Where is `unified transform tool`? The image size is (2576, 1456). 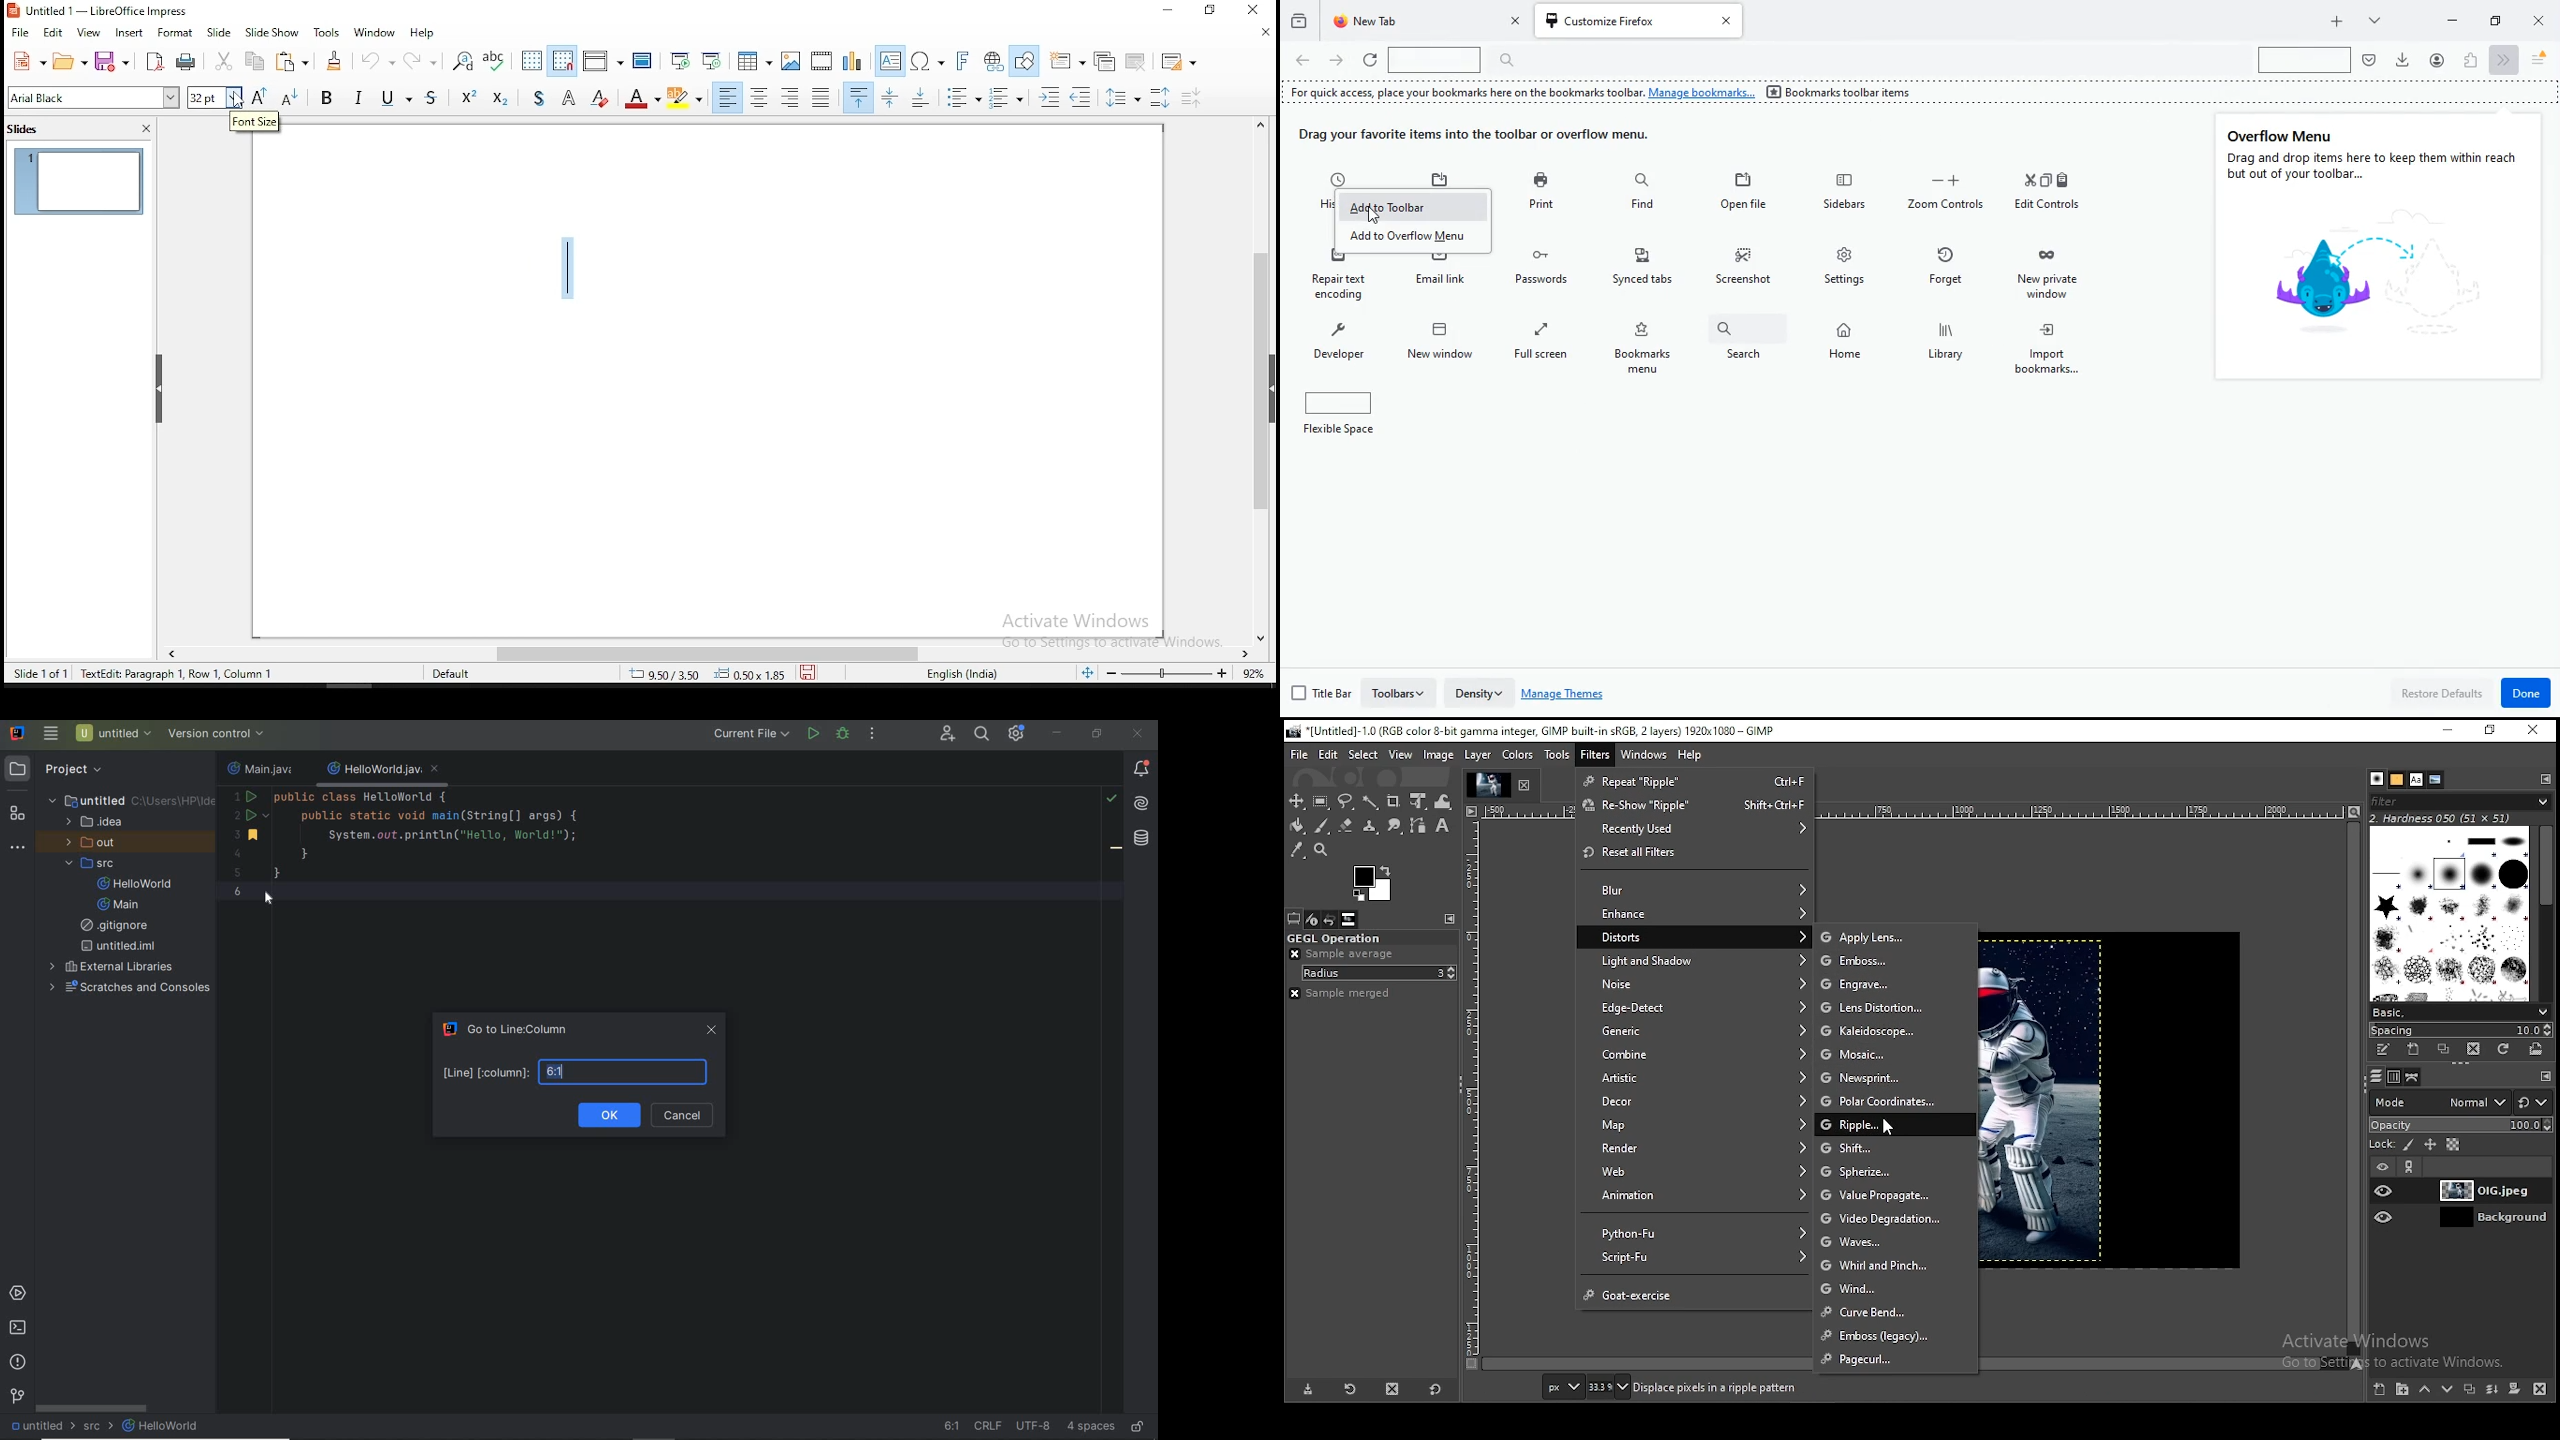
unified transform tool is located at coordinates (1420, 800).